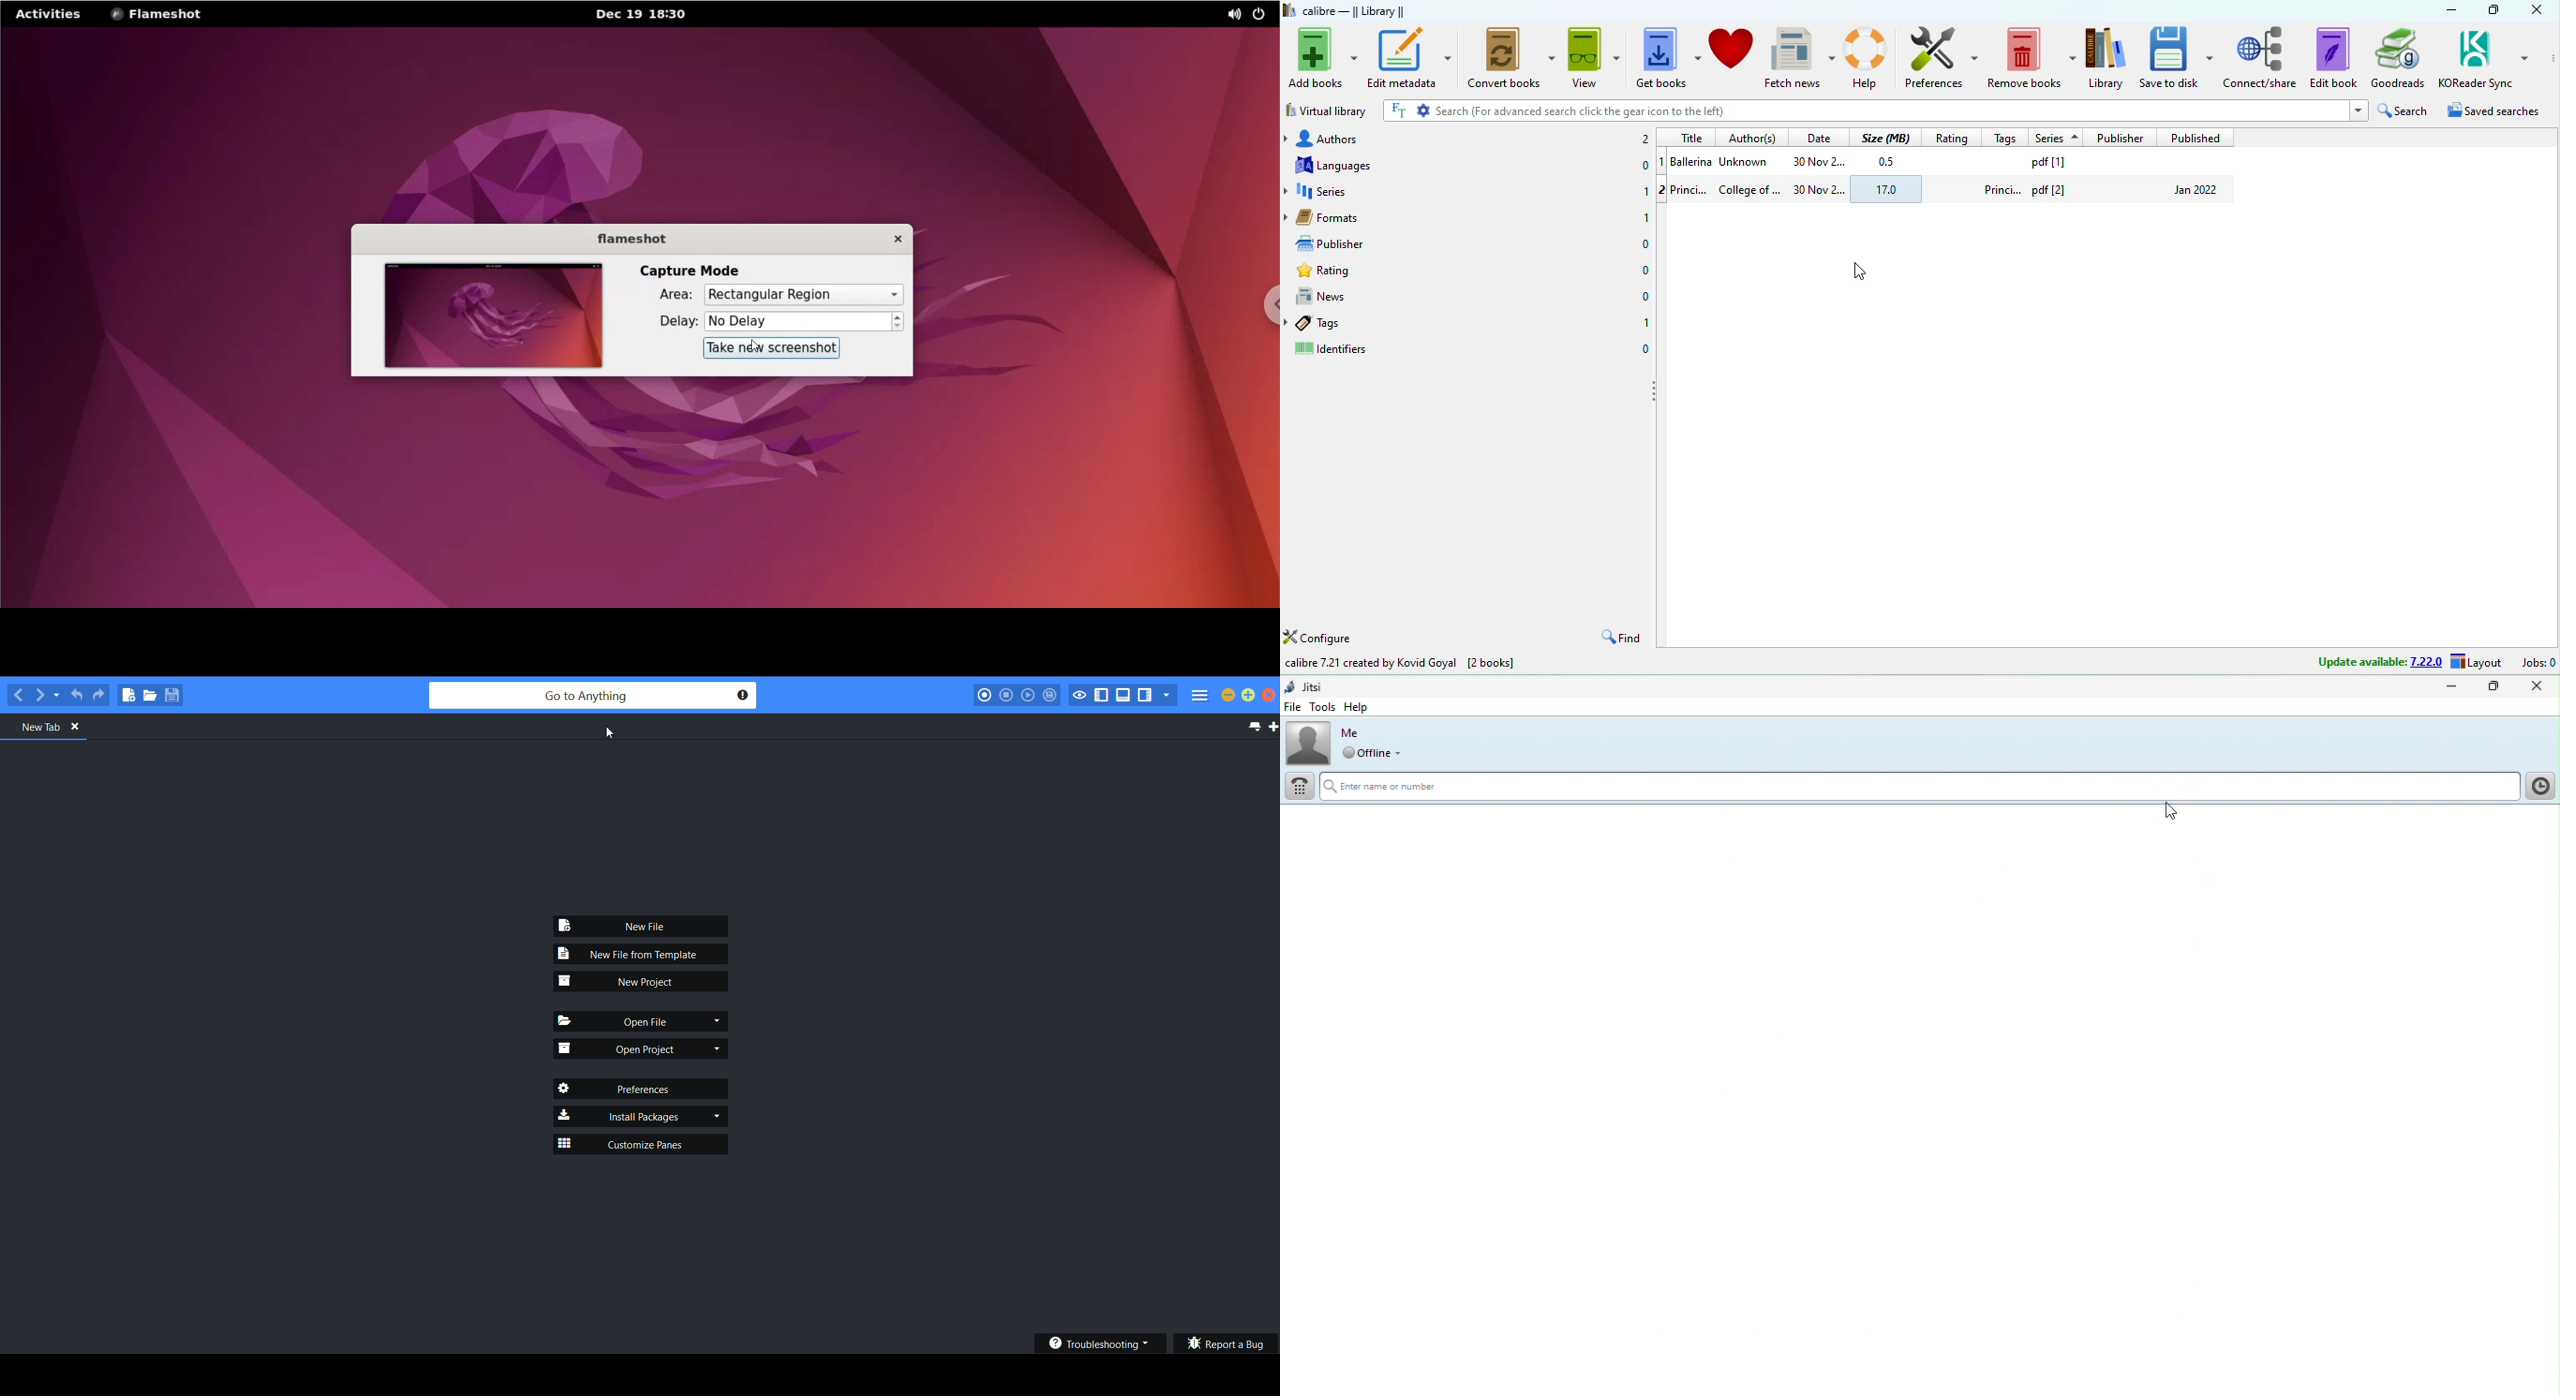 This screenshot has height=1400, width=2576. What do you see at coordinates (1886, 189) in the screenshot?
I see `17.0` at bounding box center [1886, 189].